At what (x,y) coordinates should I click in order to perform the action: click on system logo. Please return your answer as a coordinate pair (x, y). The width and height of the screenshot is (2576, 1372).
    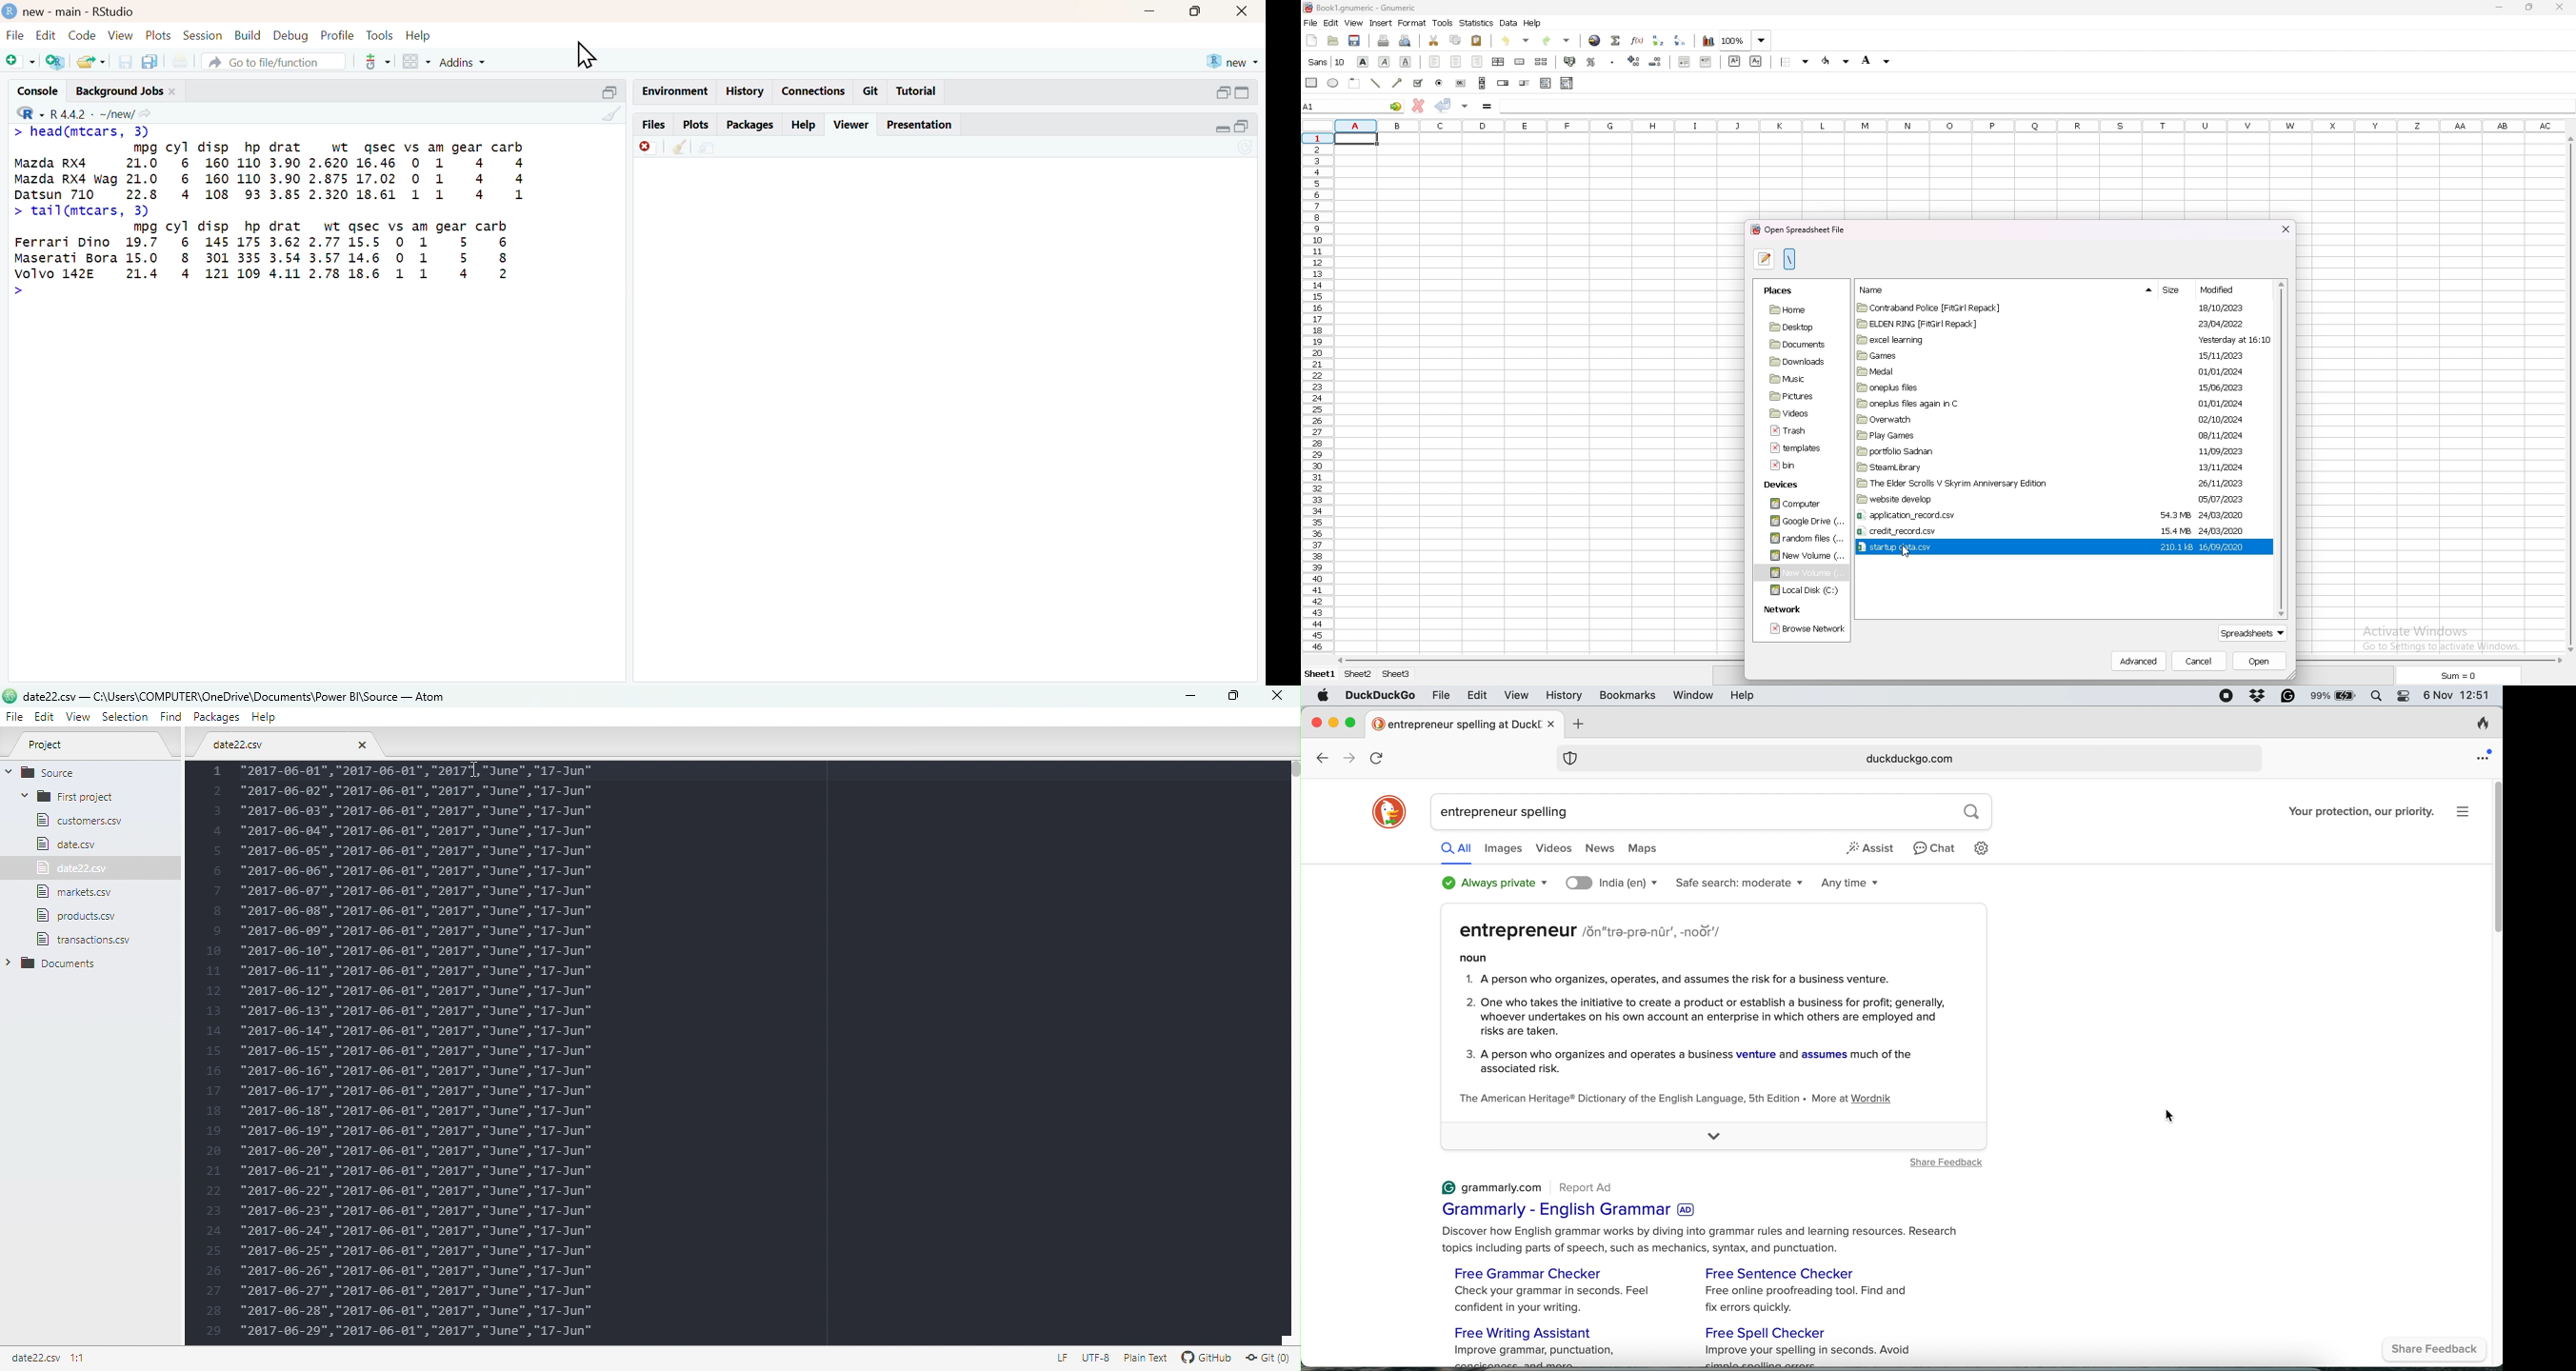
    Looking at the image, I should click on (1325, 696).